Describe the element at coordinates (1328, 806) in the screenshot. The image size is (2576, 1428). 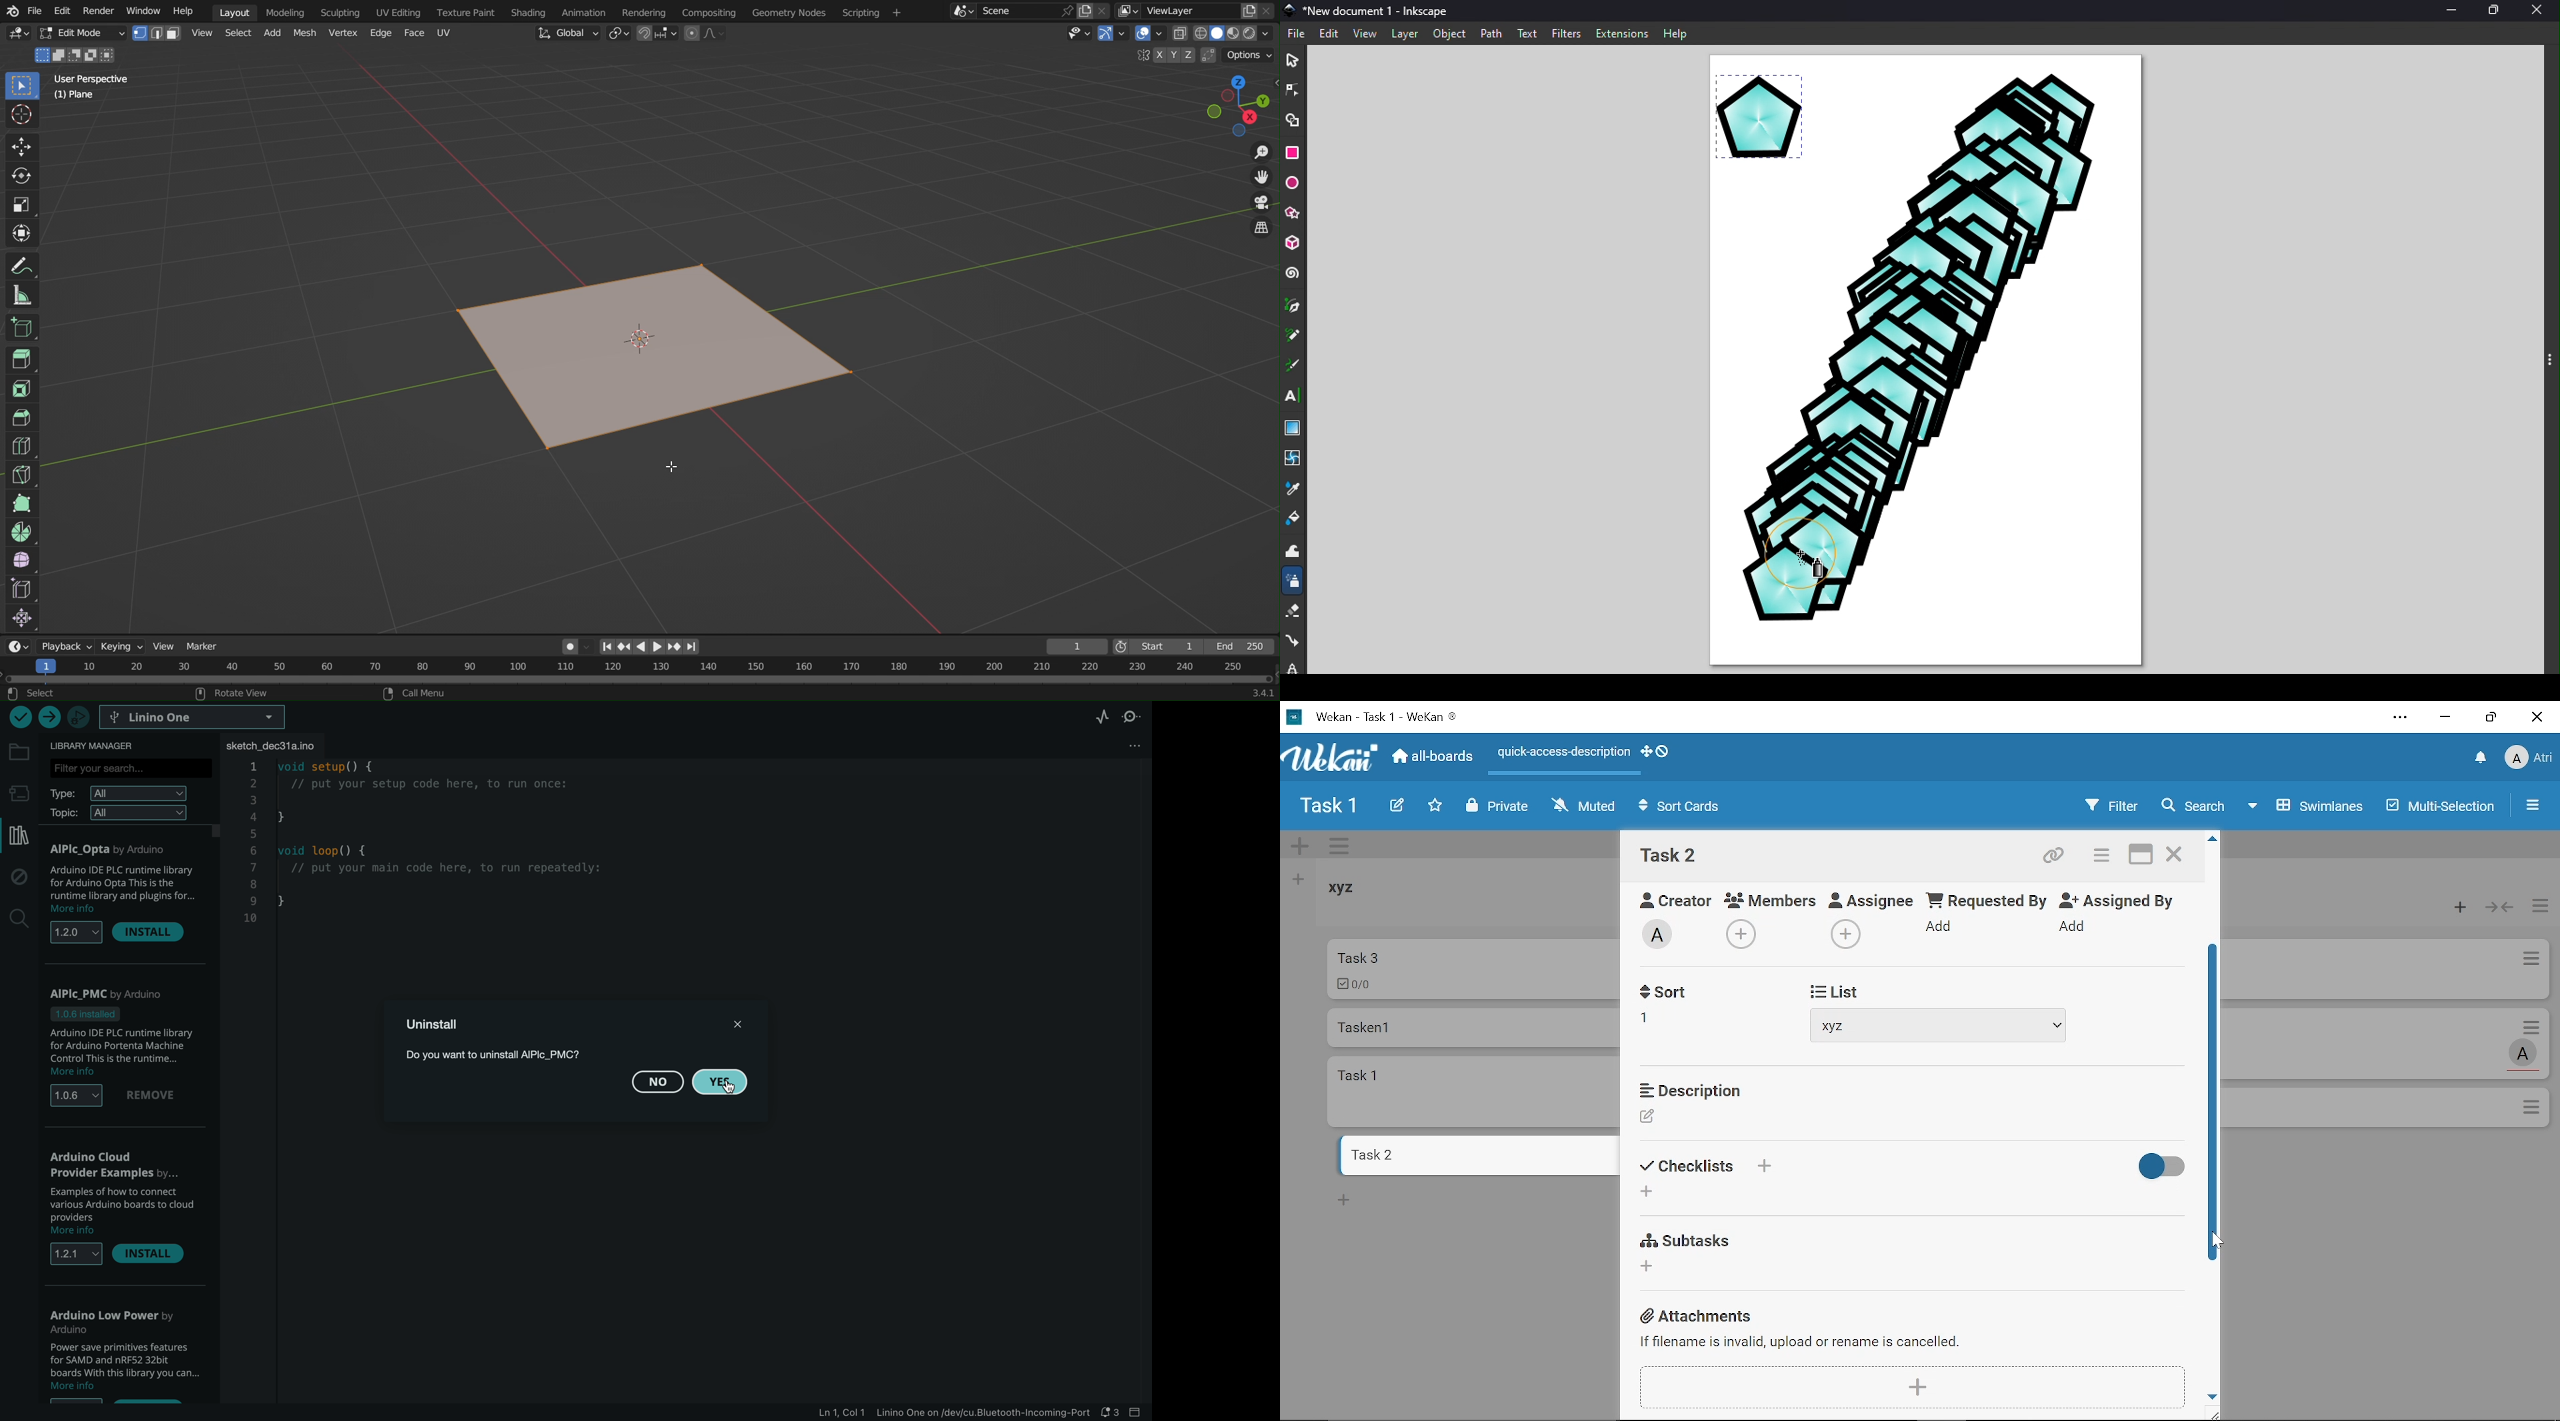
I see `Board name` at that location.